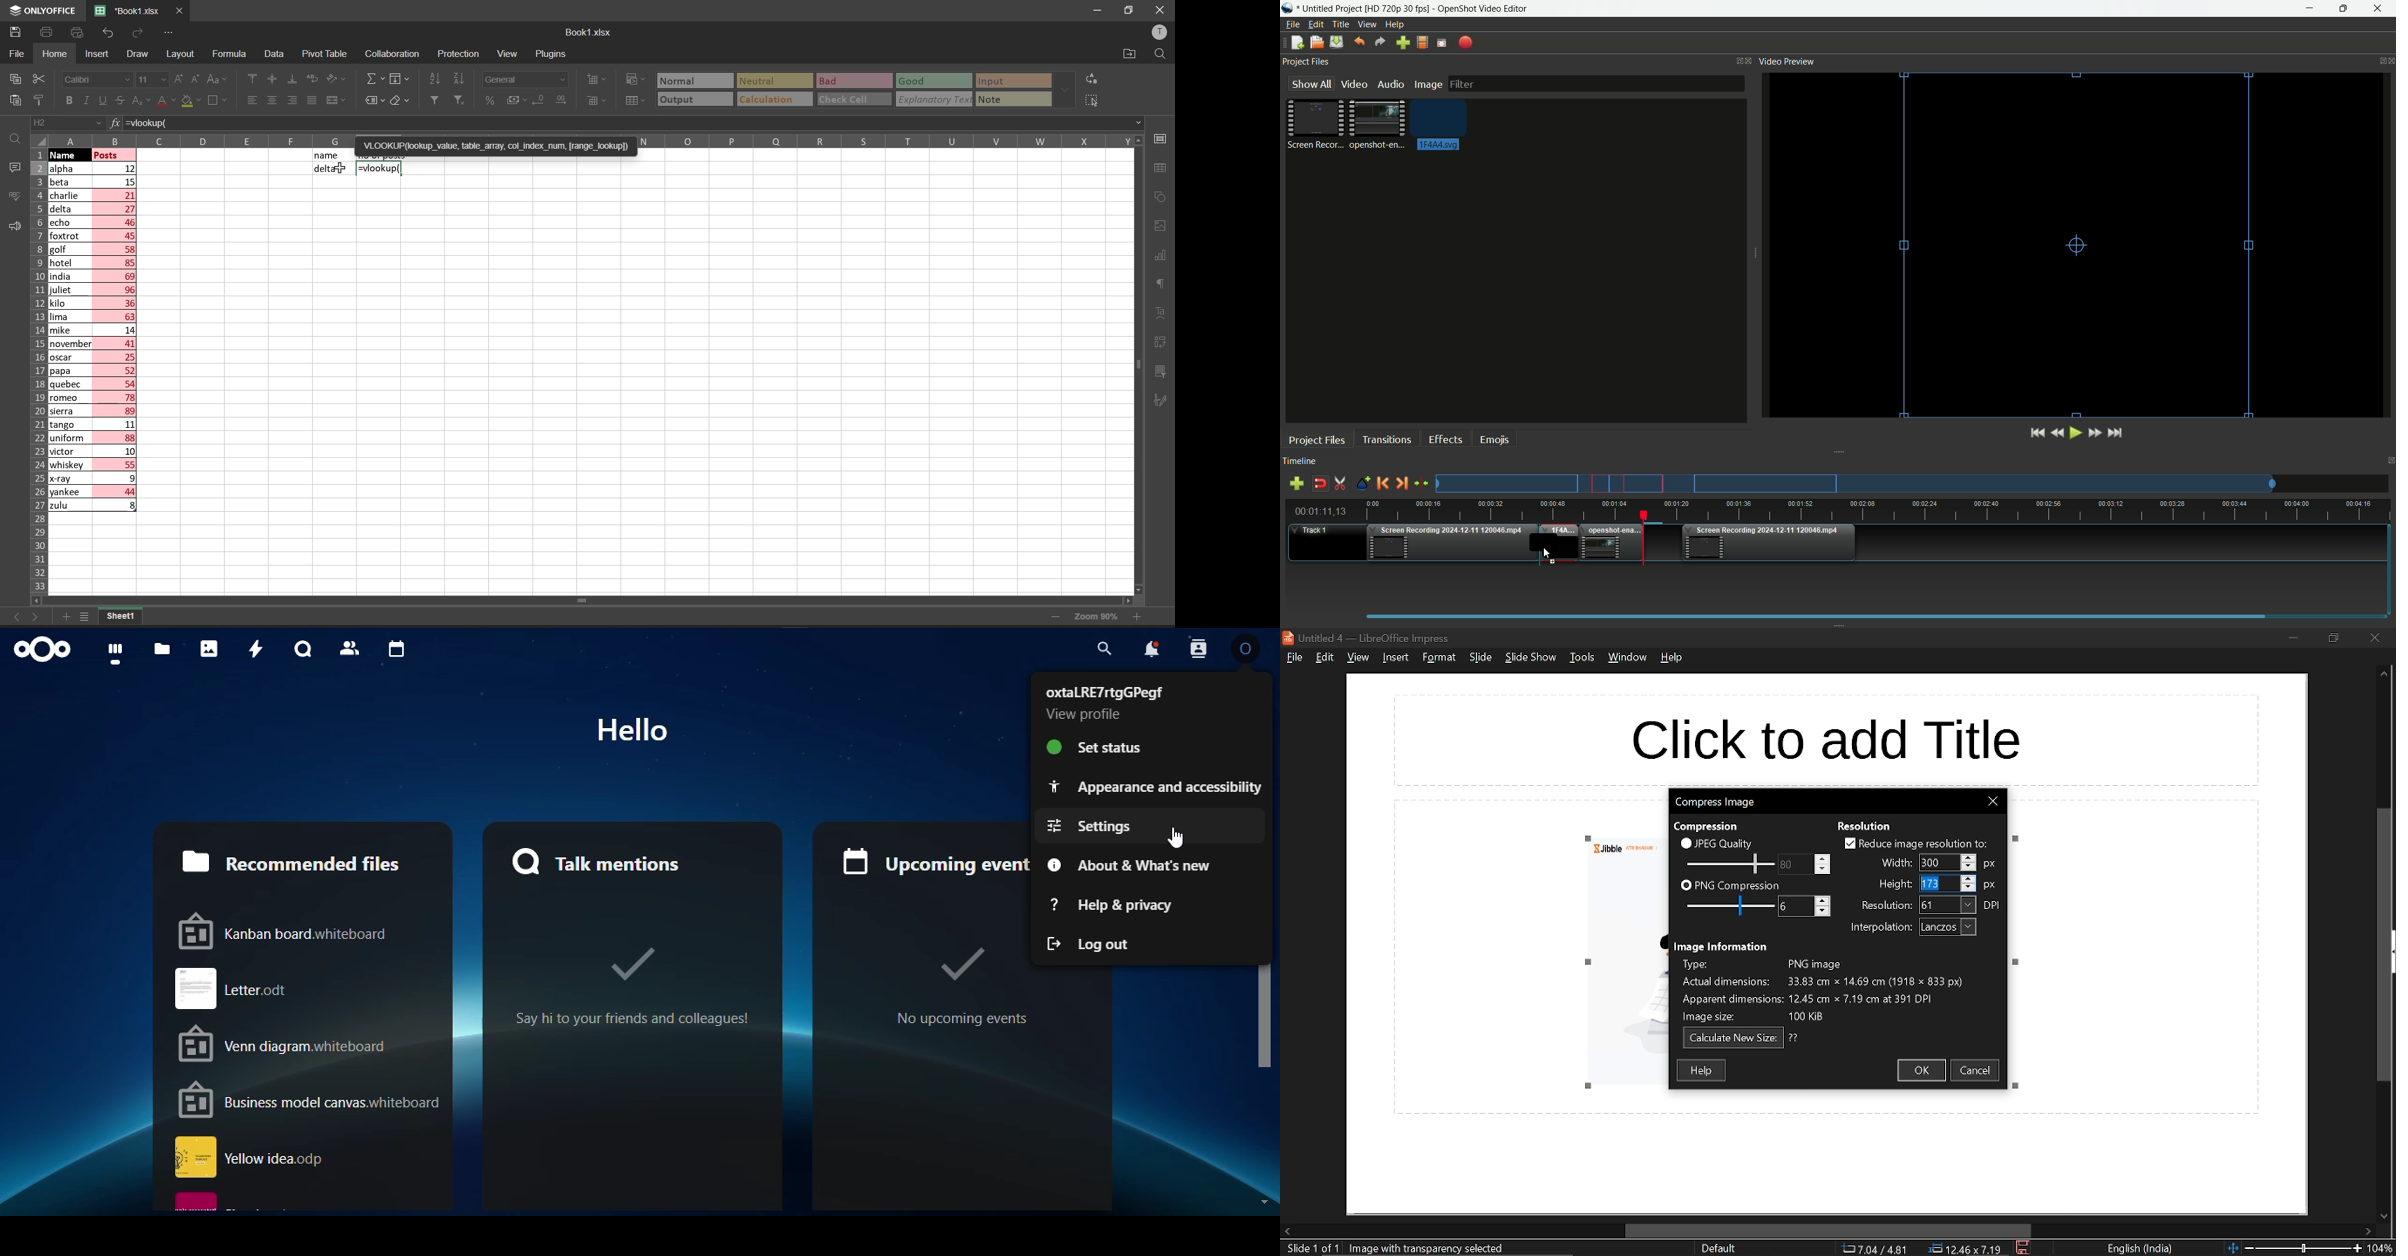 The width and height of the screenshot is (2408, 1260). Describe the element at coordinates (1786, 60) in the screenshot. I see `Video preview` at that location.